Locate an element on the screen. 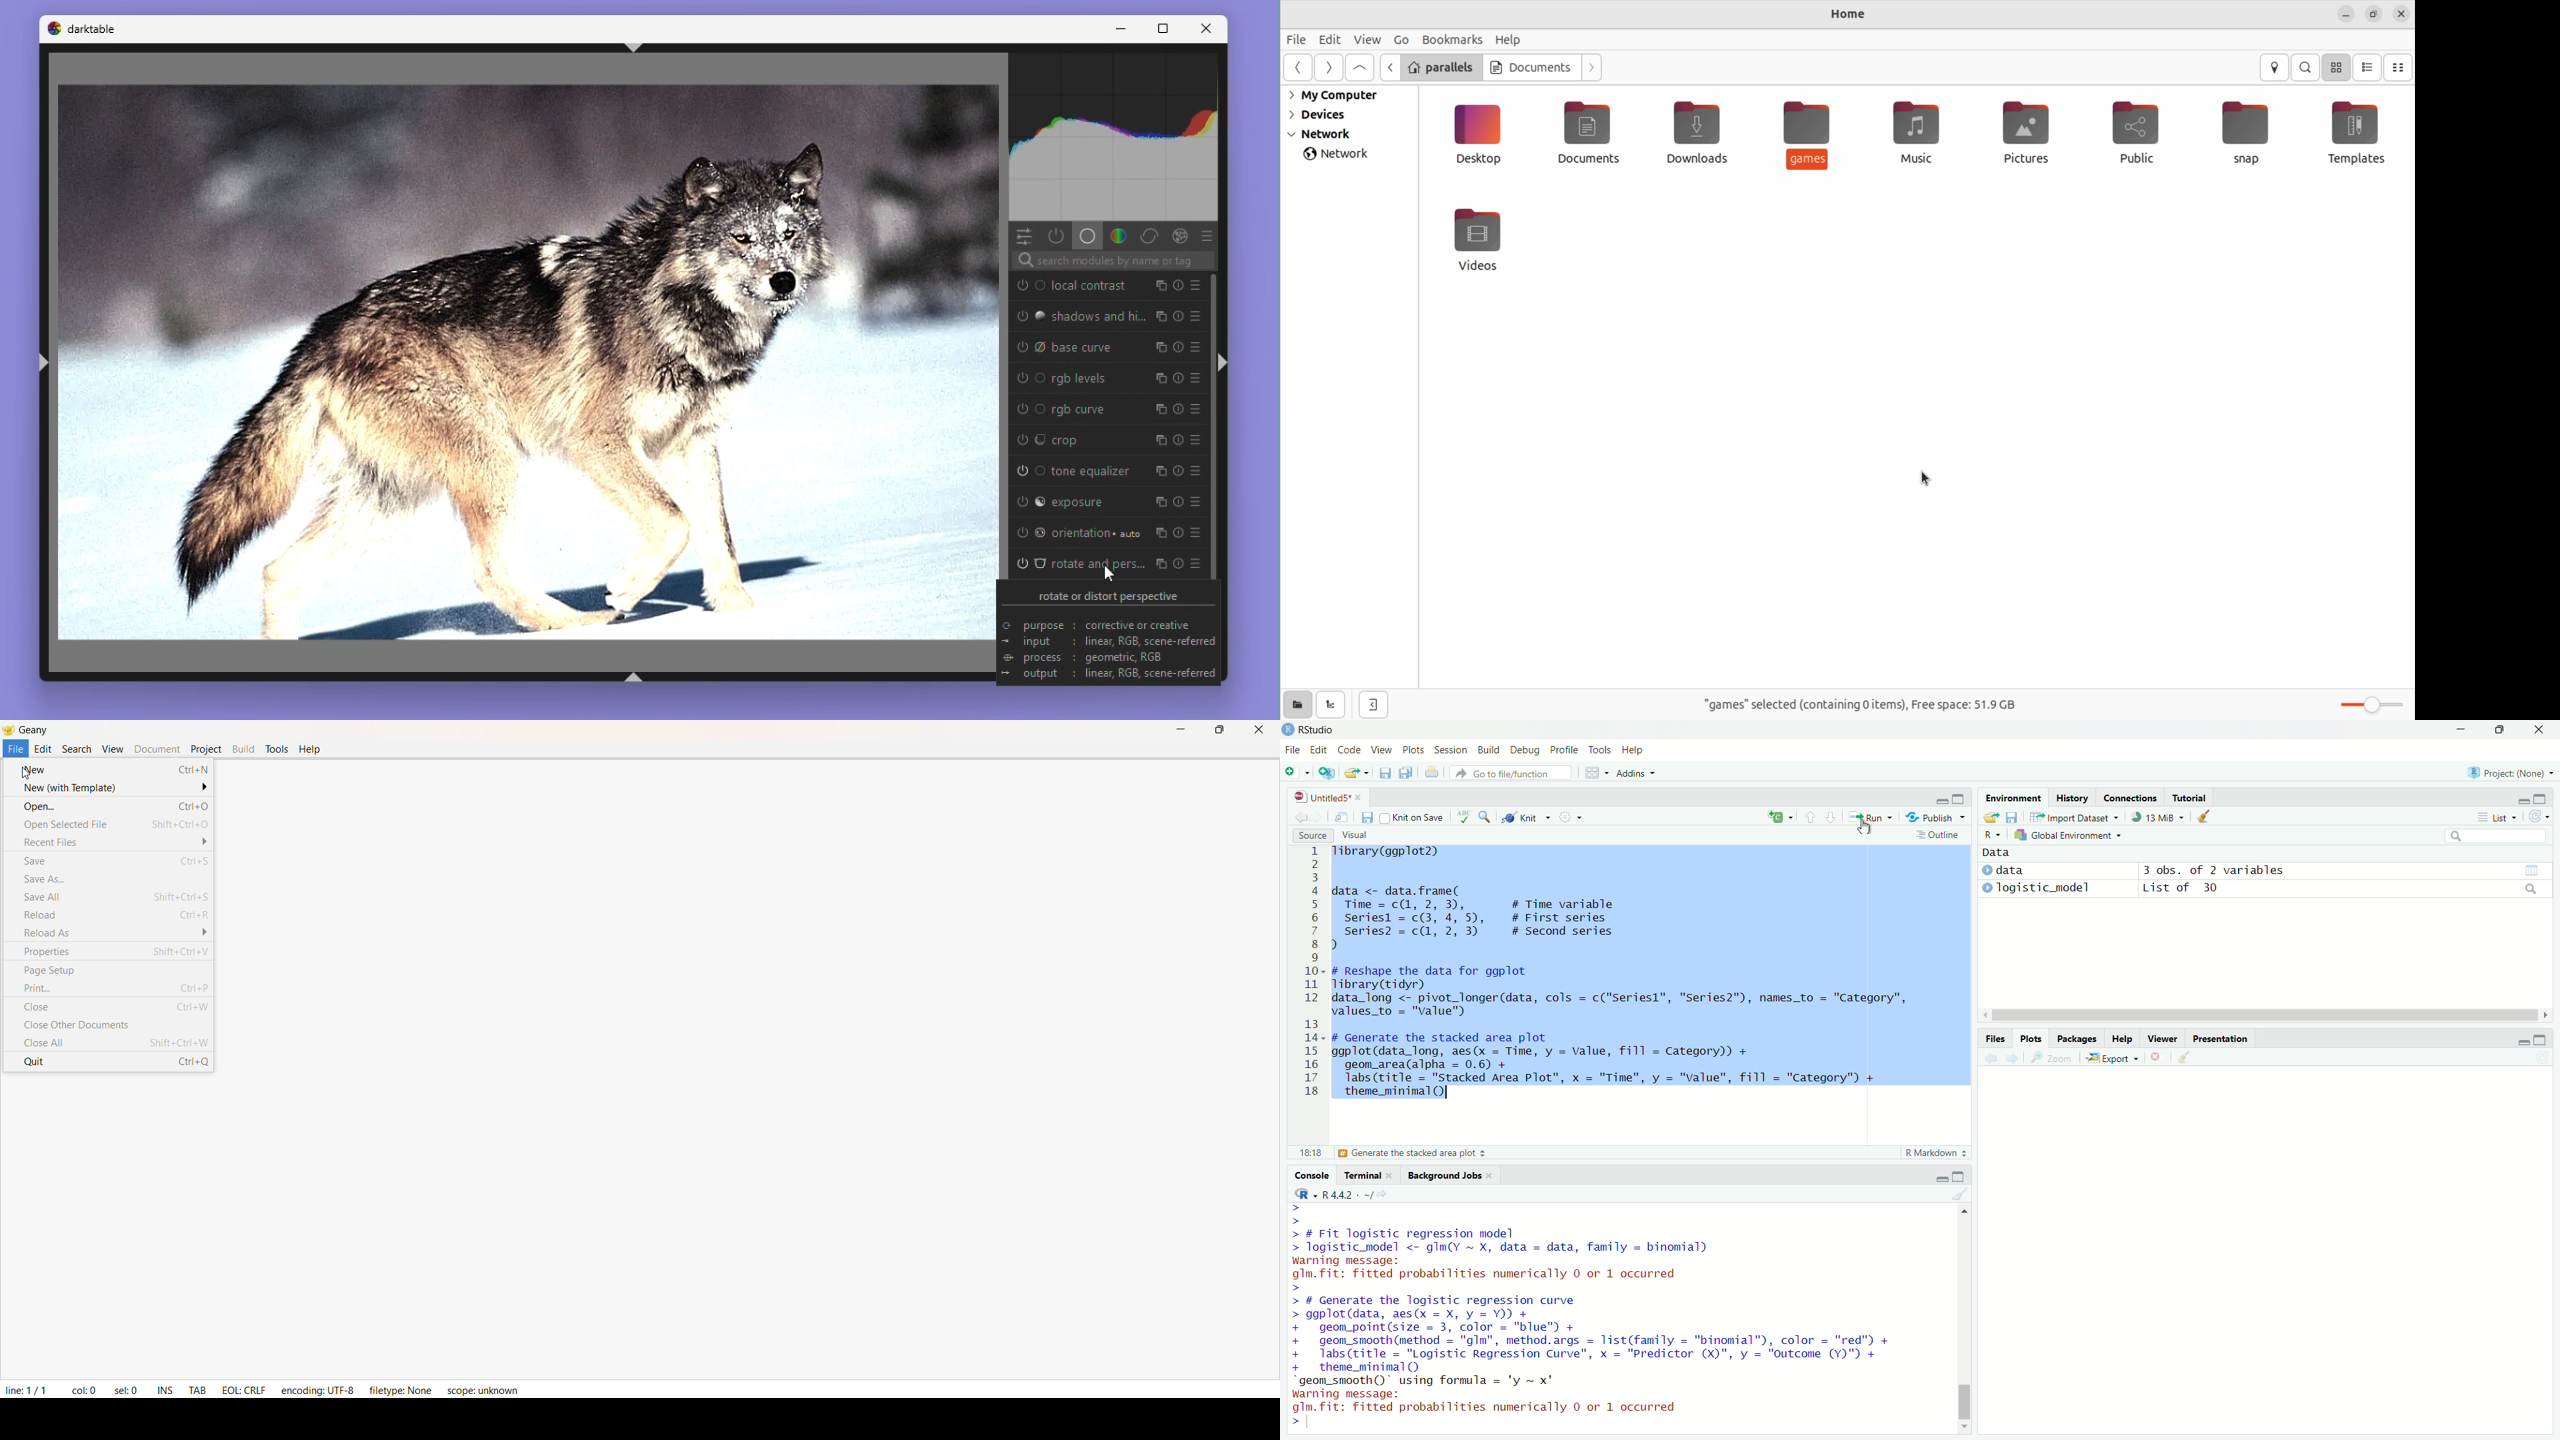 The height and width of the screenshot is (1456, 2576). maximise is located at coordinates (1961, 797).